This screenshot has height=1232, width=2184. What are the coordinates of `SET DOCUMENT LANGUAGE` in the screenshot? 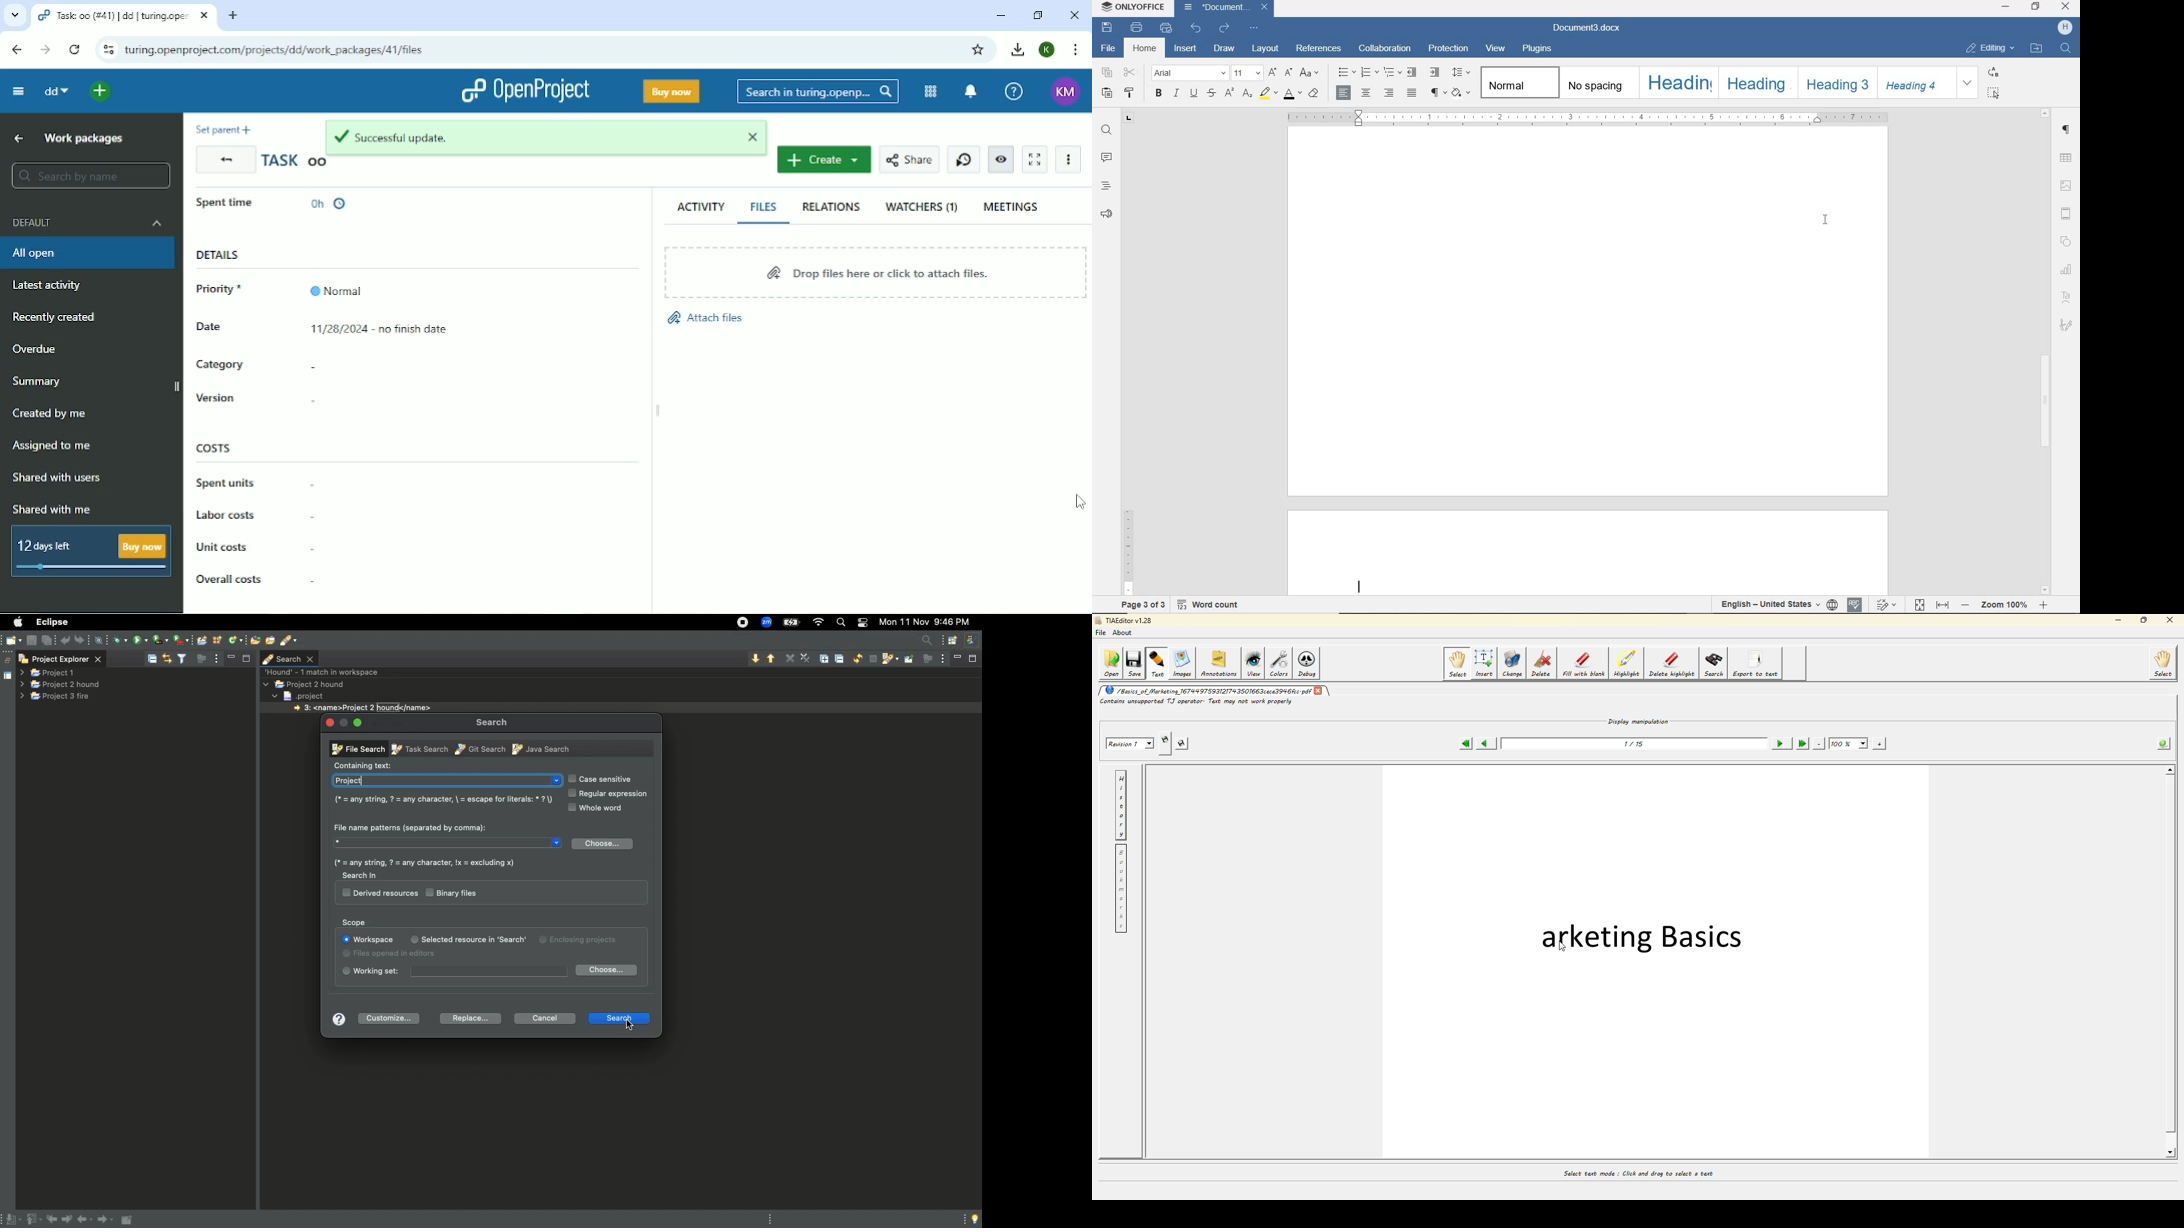 It's located at (1833, 605).